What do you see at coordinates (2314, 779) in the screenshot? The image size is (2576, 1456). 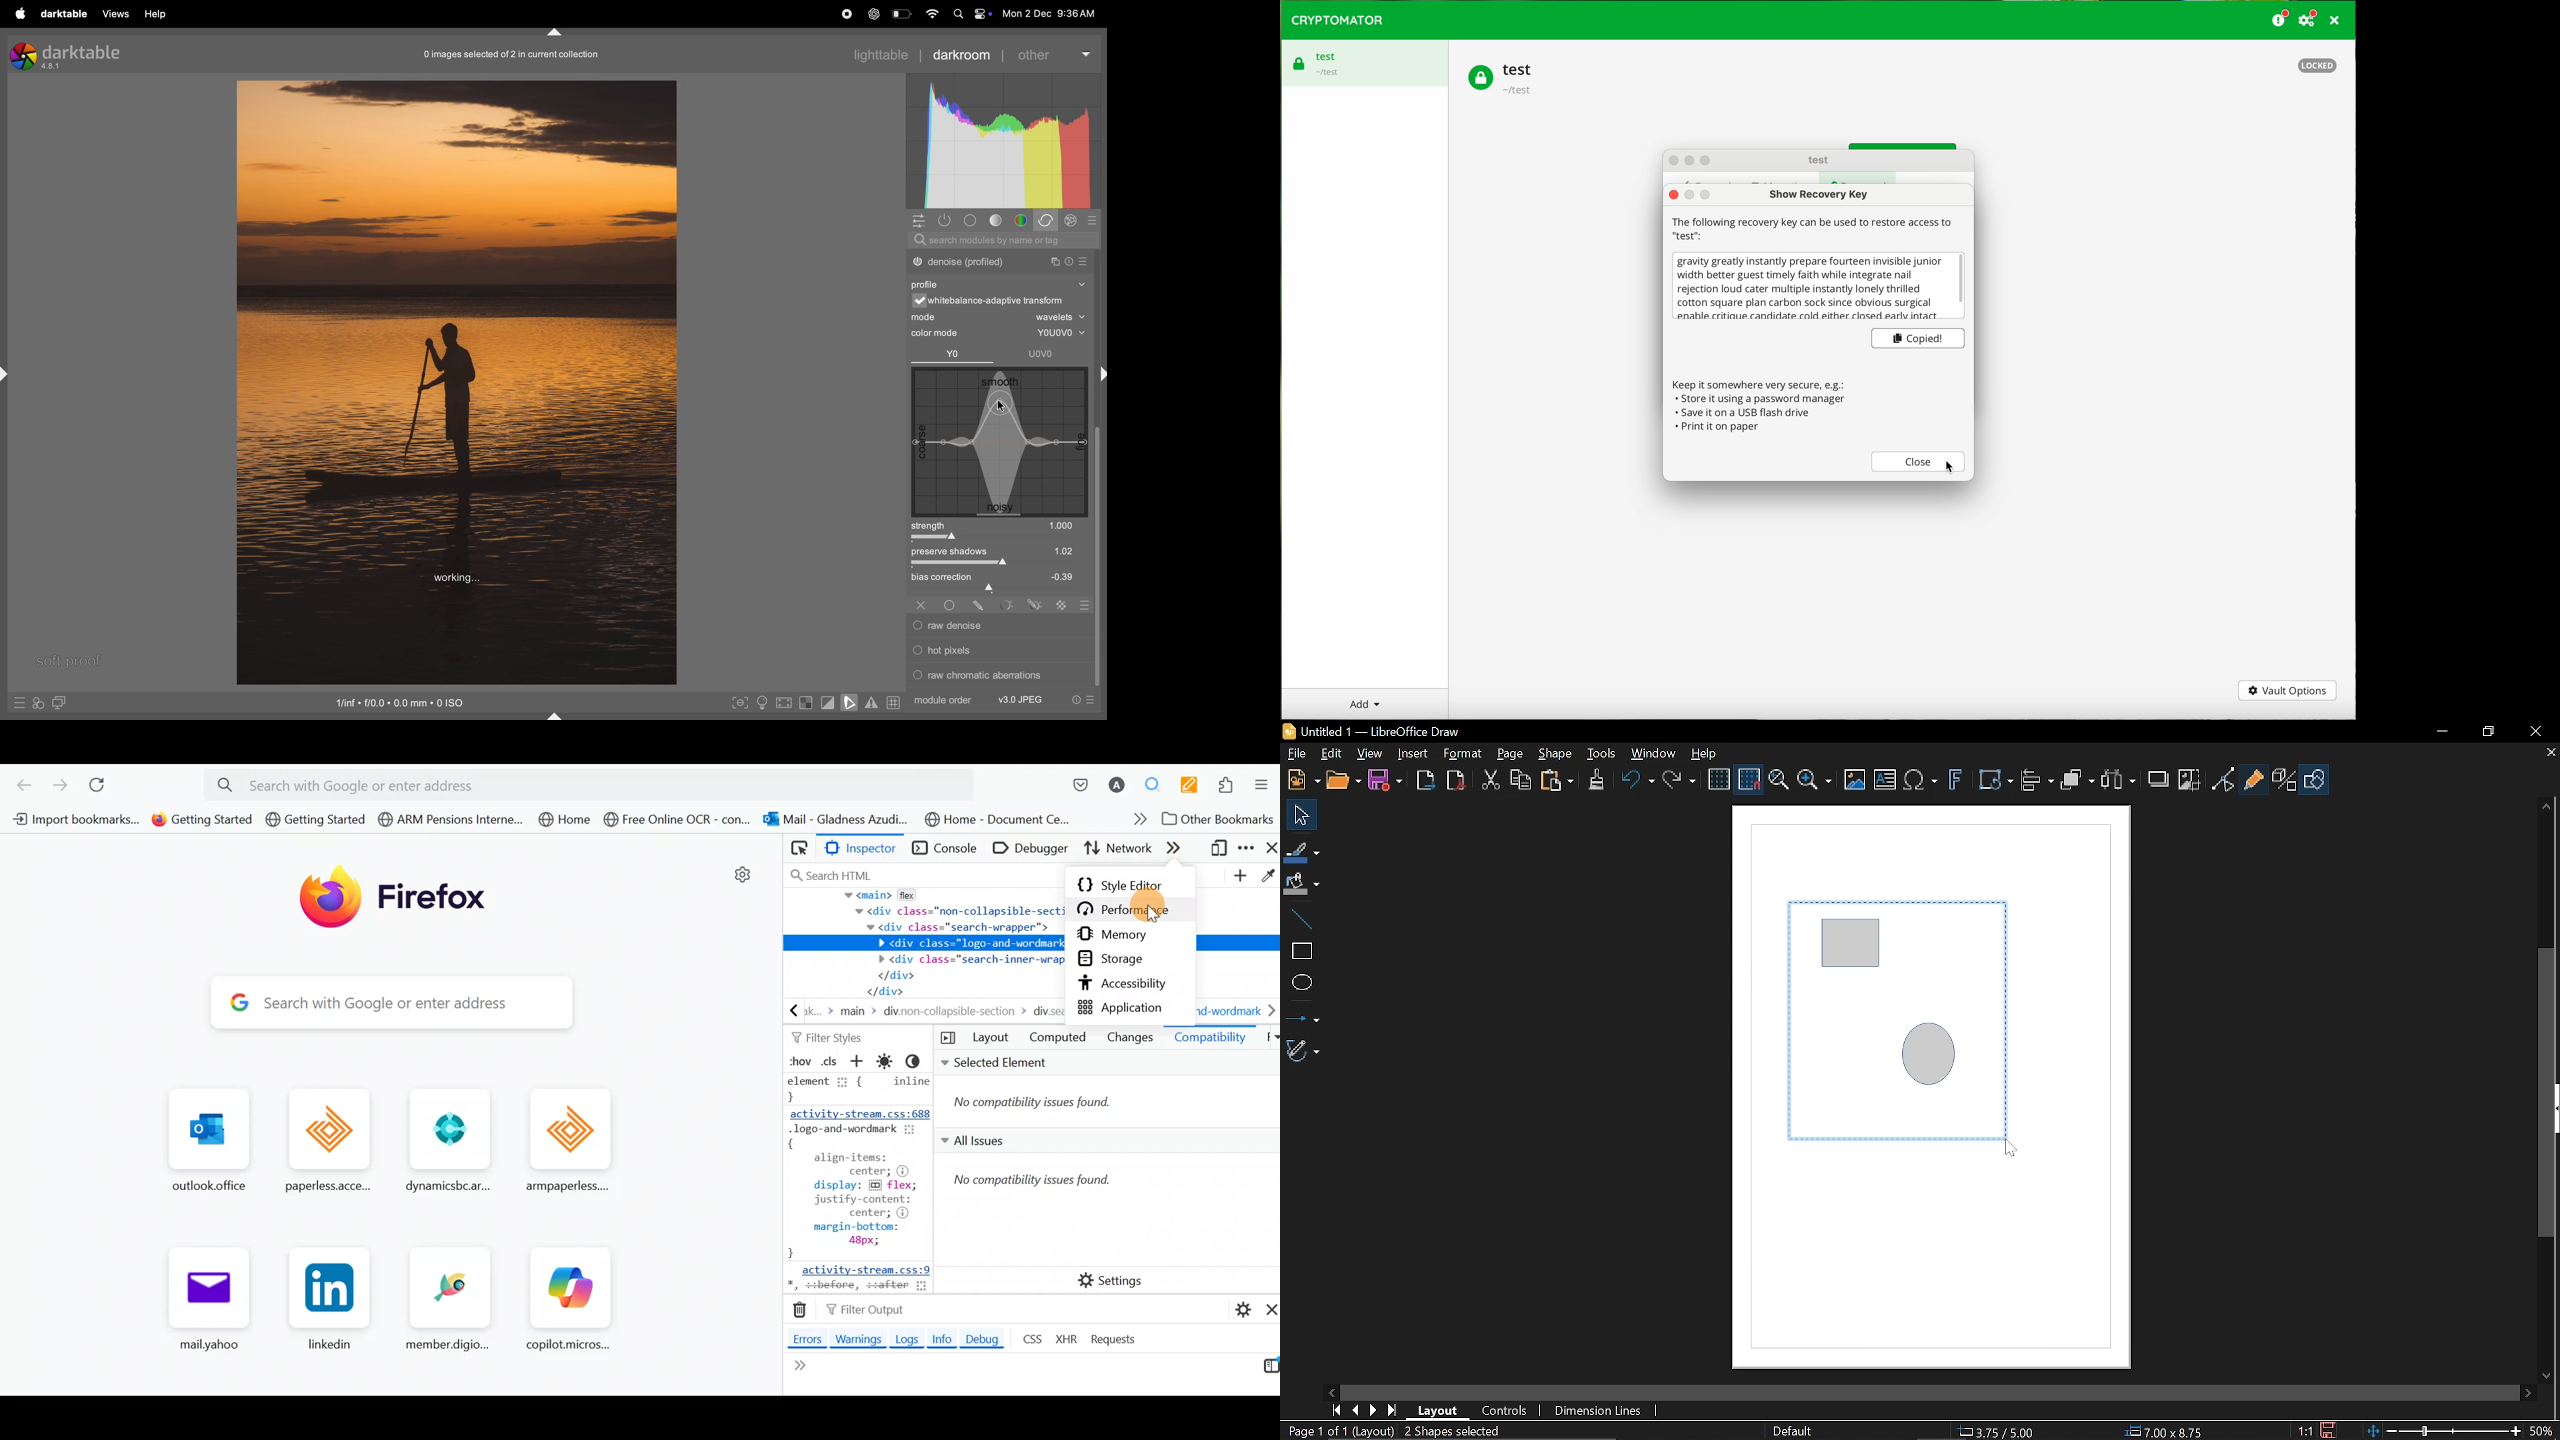 I see `Shapes` at bounding box center [2314, 779].